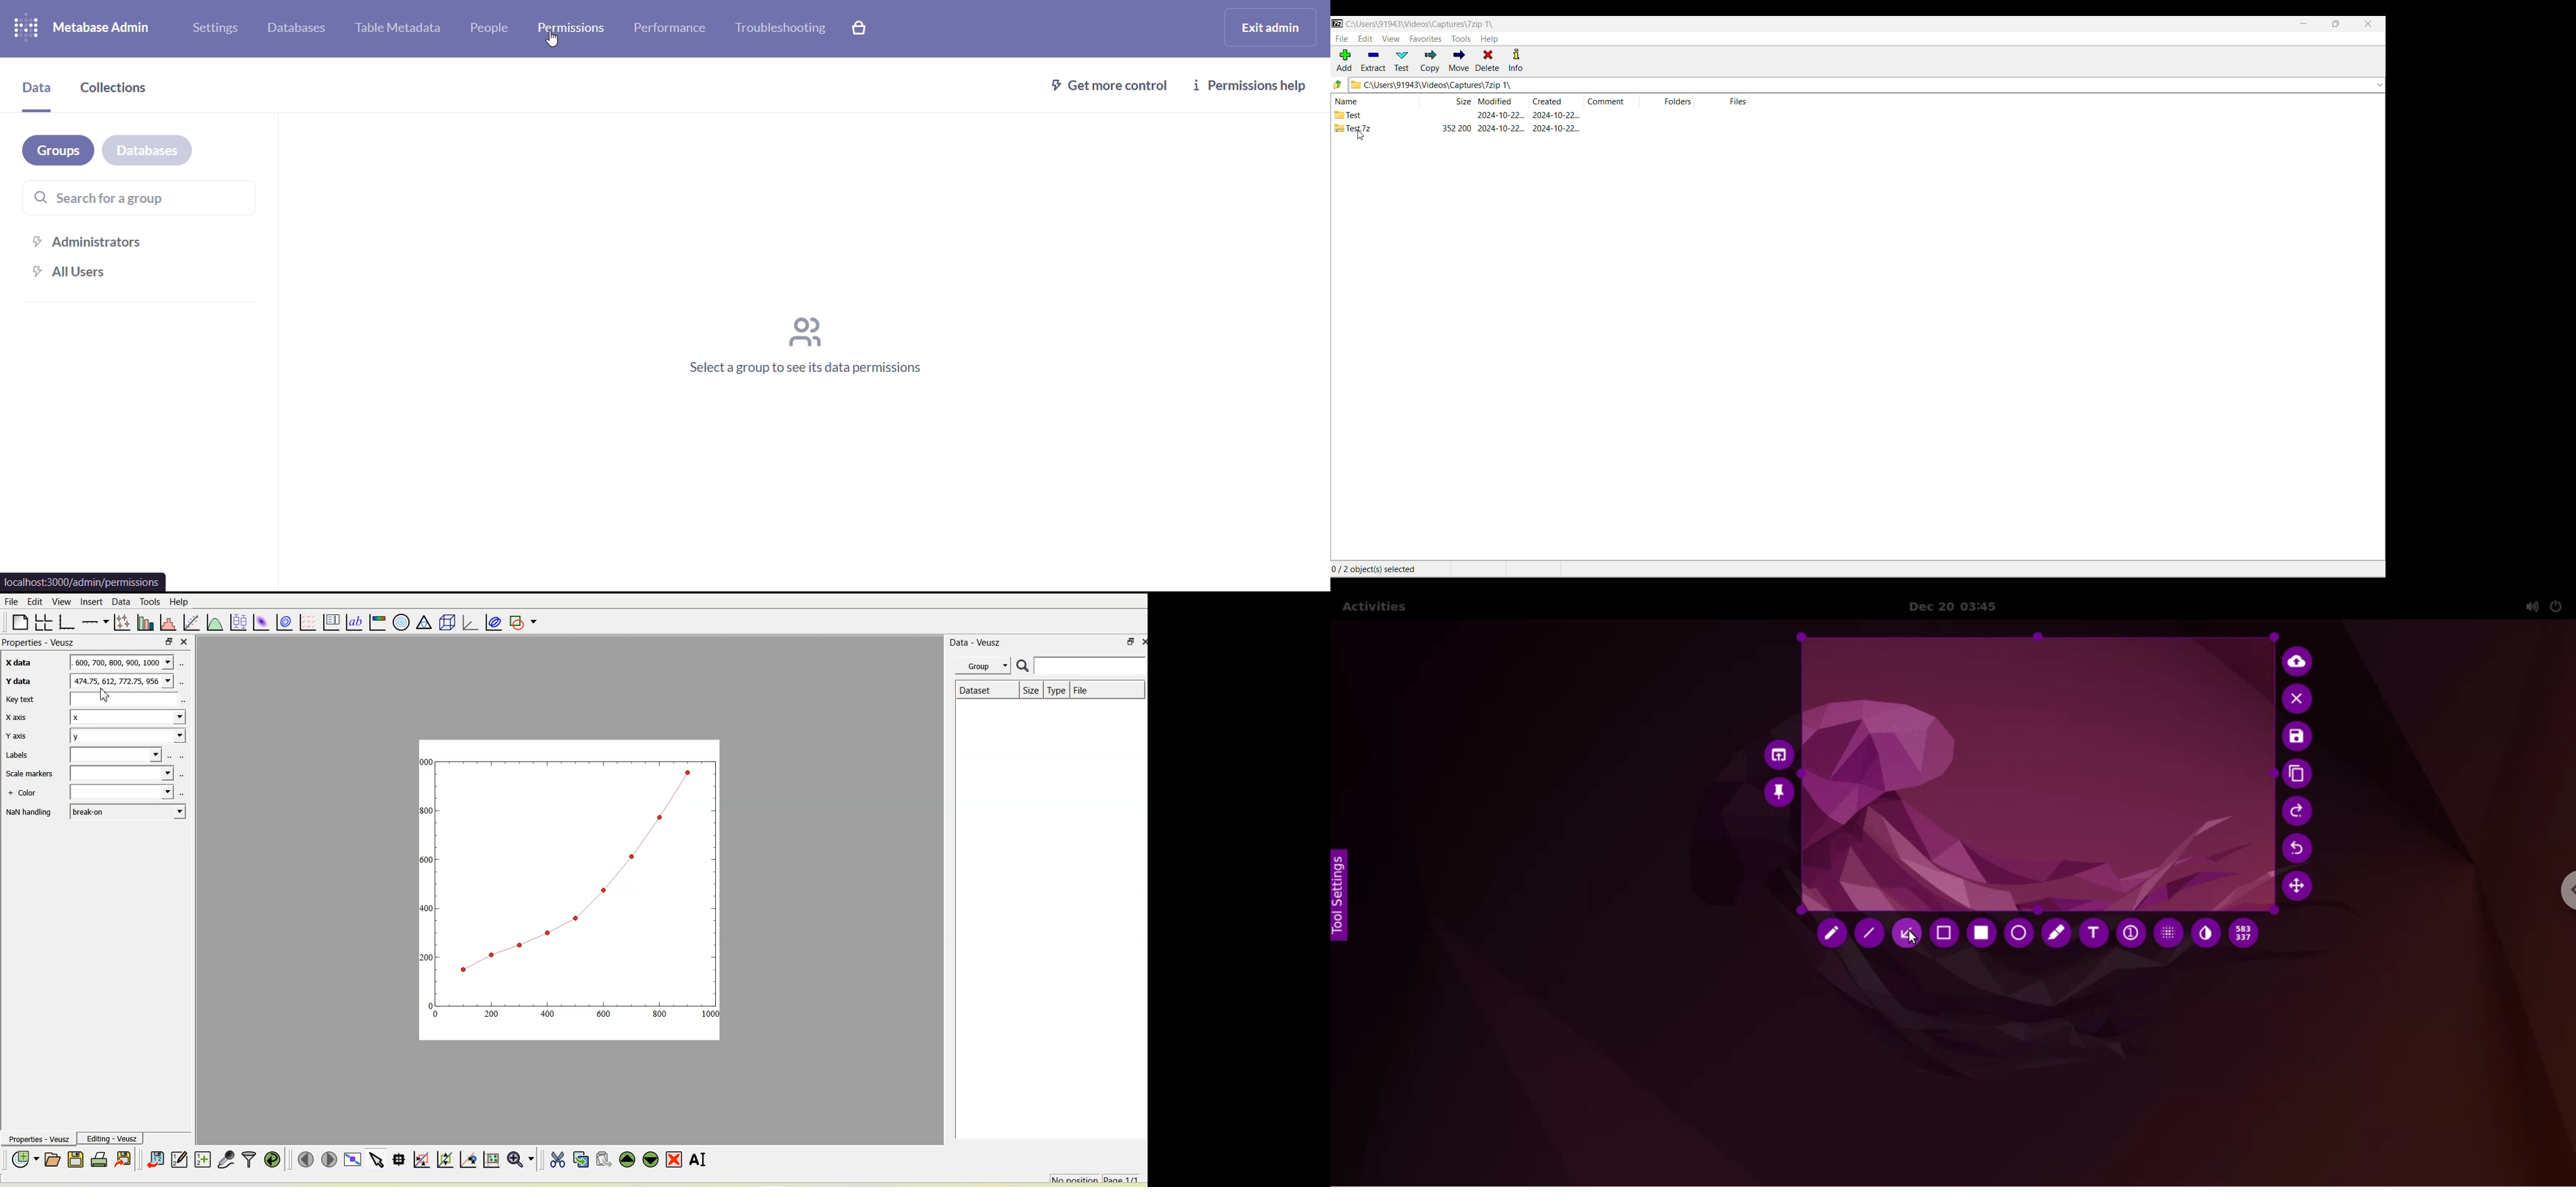  I want to click on text label, so click(354, 622).